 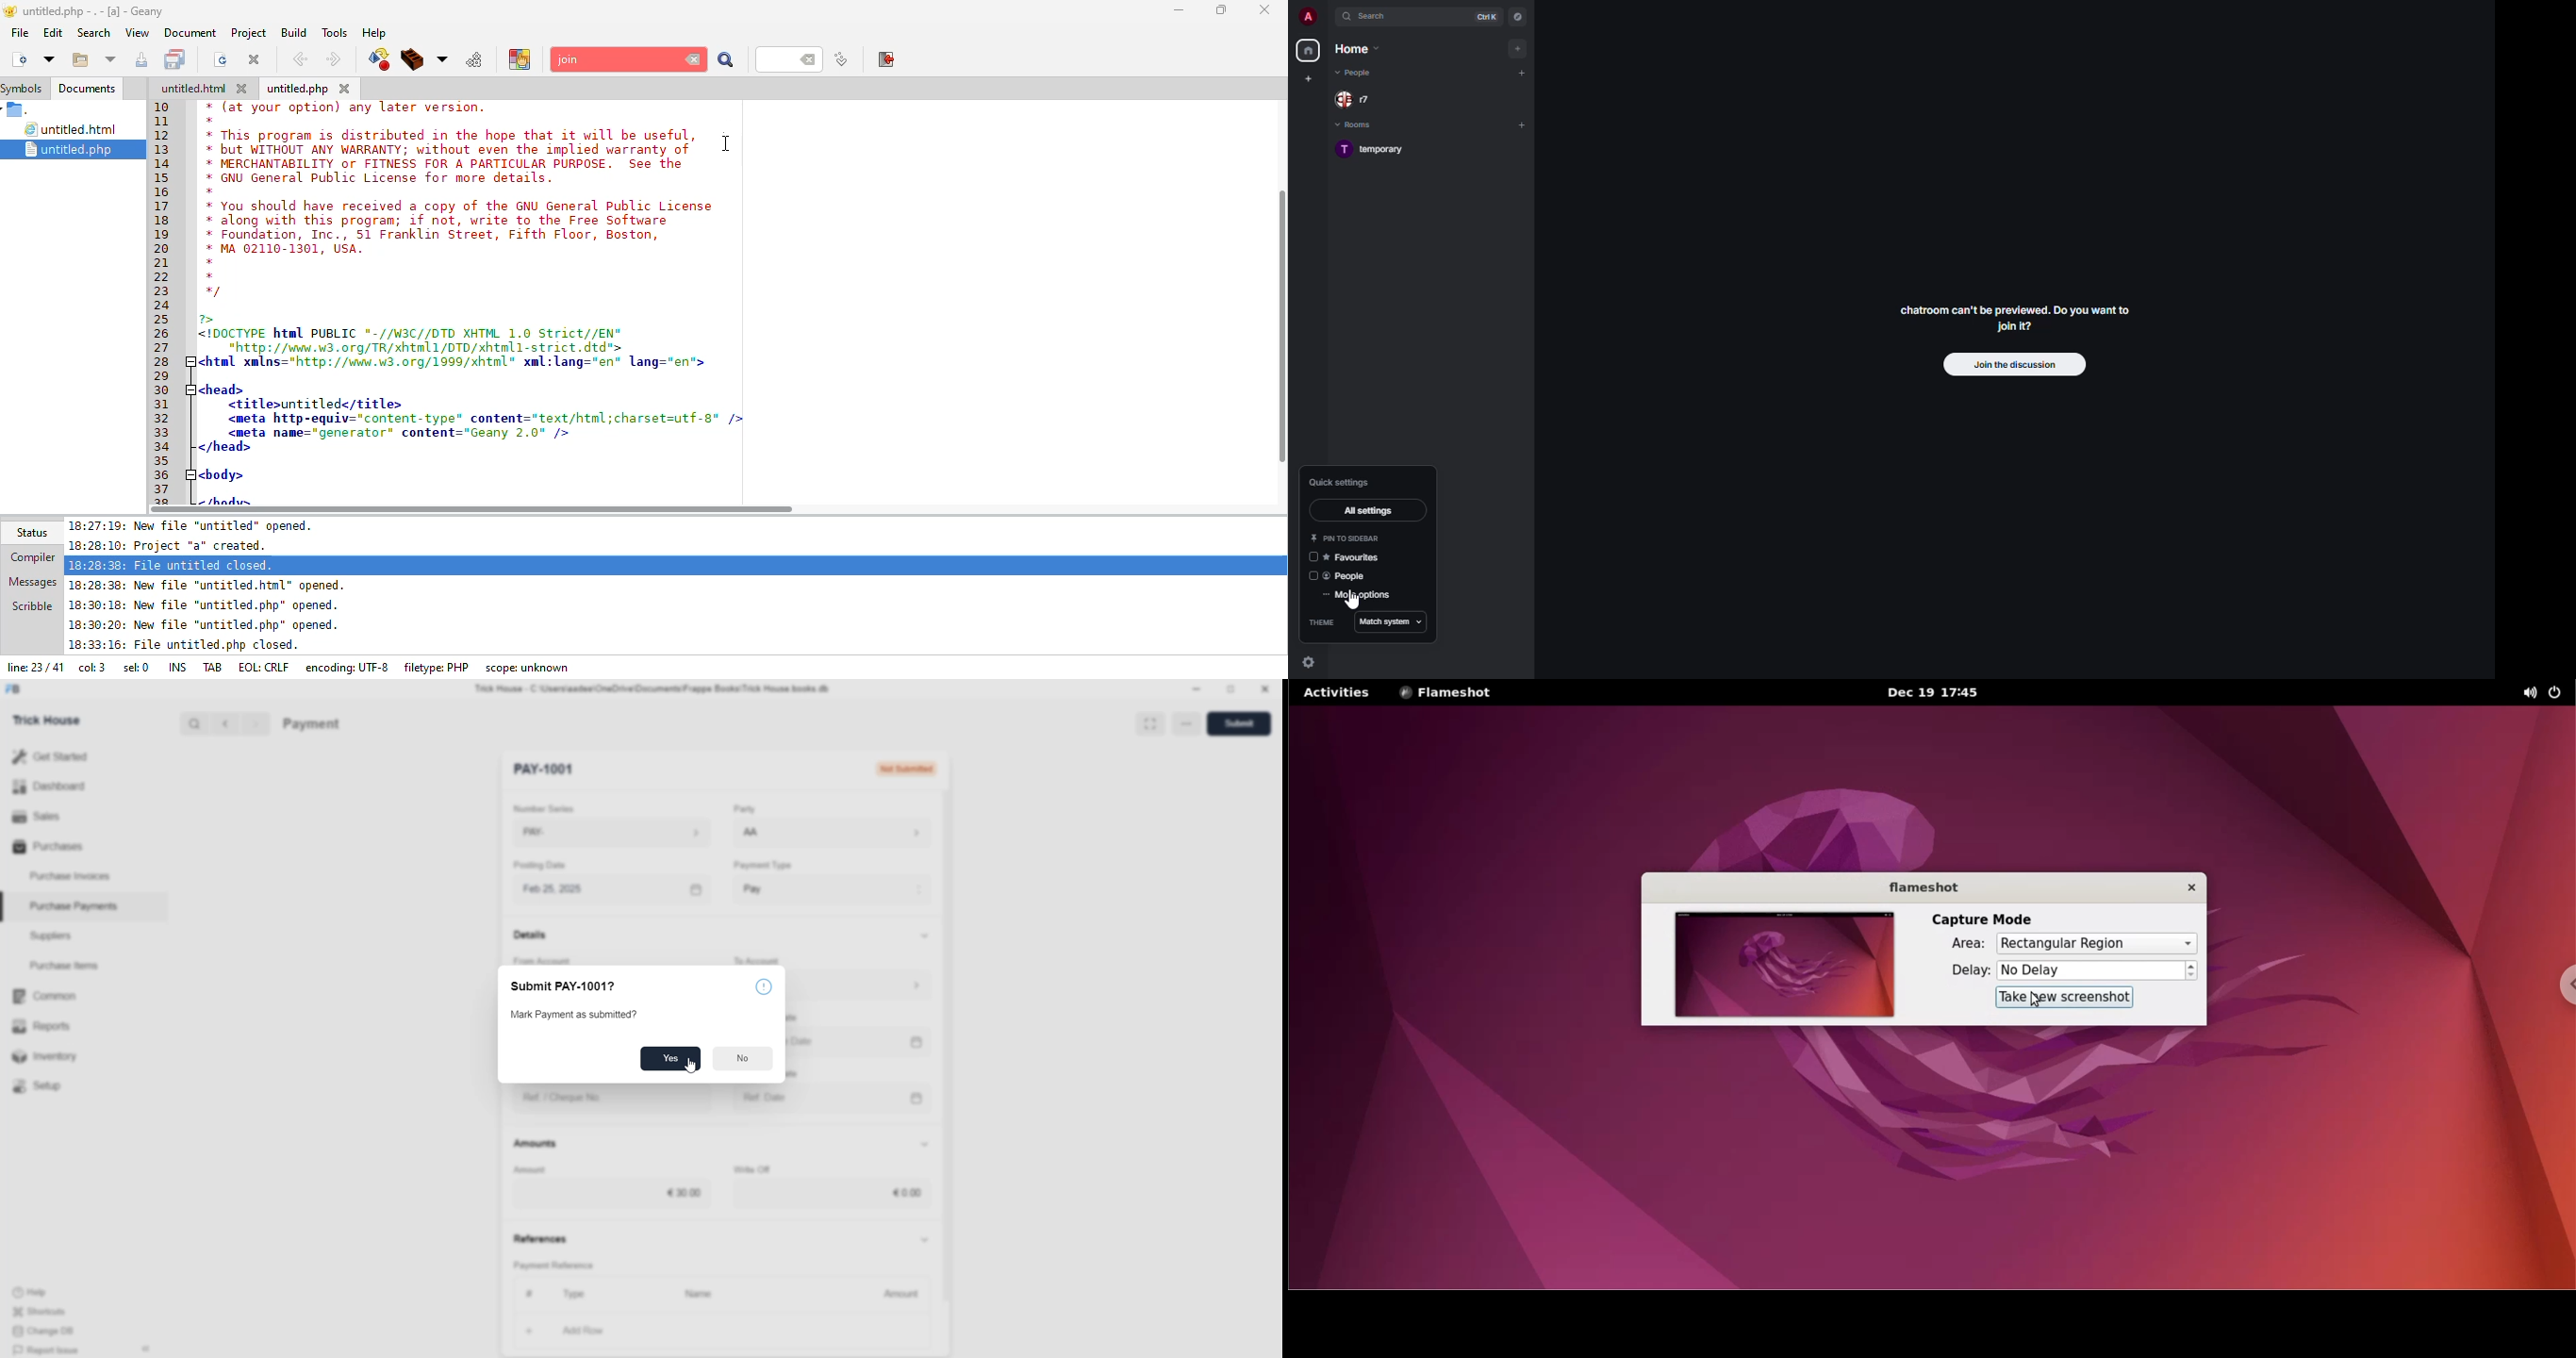 What do you see at coordinates (1375, 150) in the screenshot?
I see `room` at bounding box center [1375, 150].